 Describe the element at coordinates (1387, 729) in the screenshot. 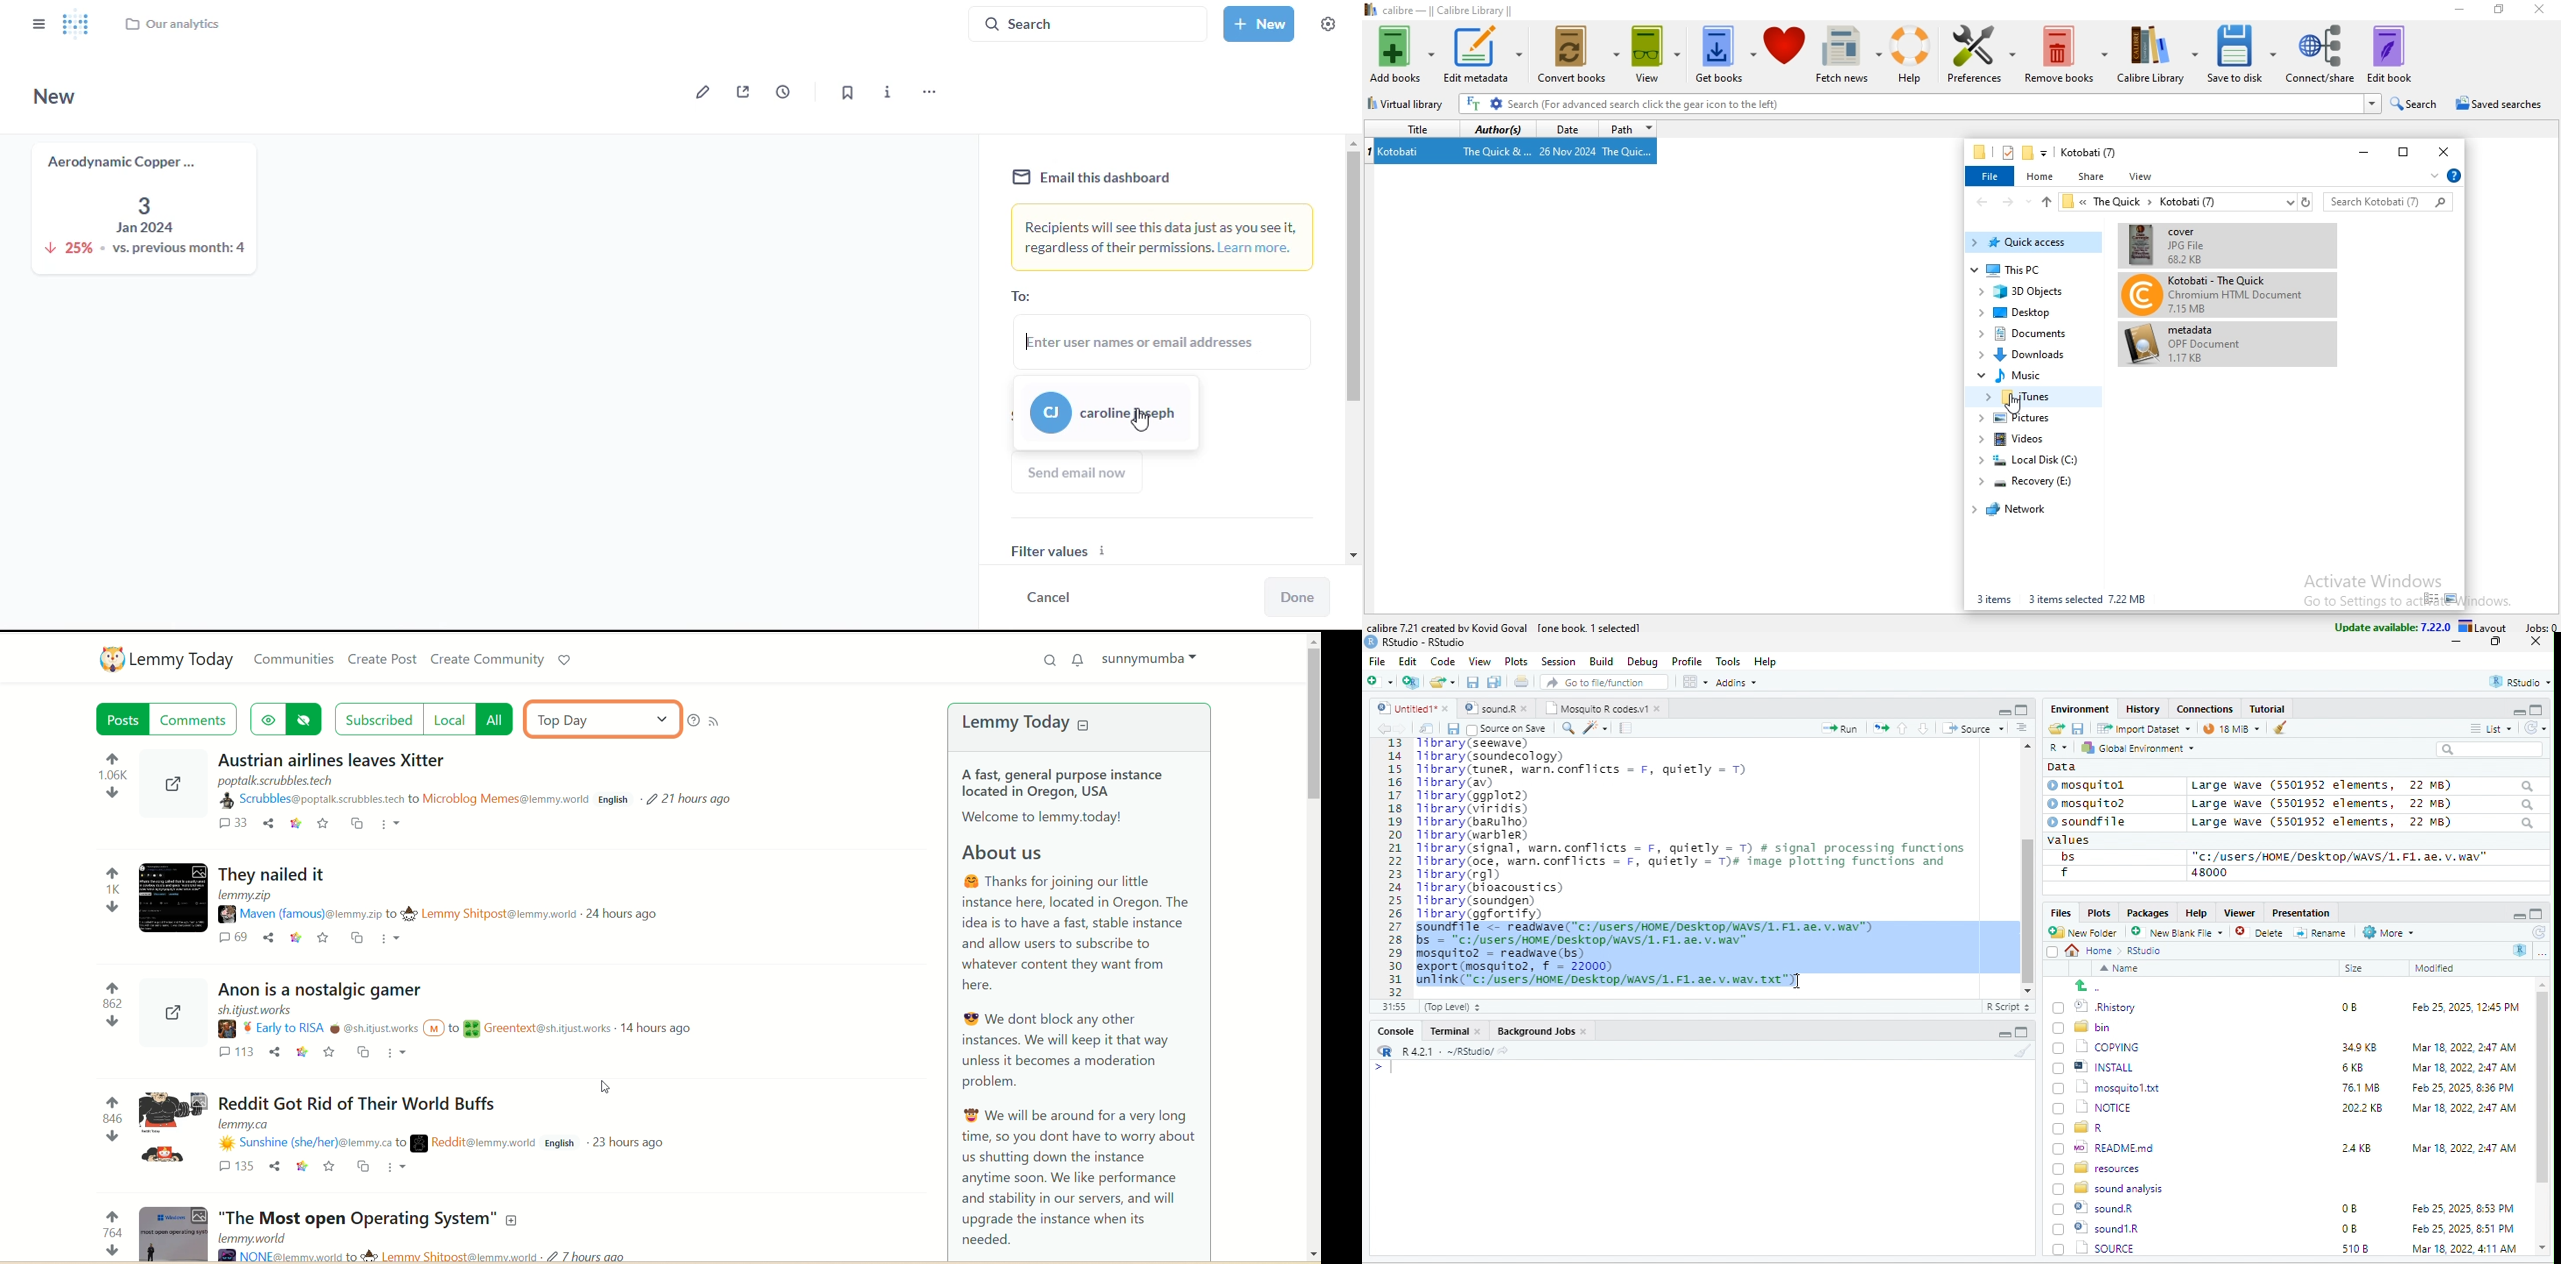

I see `back` at that location.